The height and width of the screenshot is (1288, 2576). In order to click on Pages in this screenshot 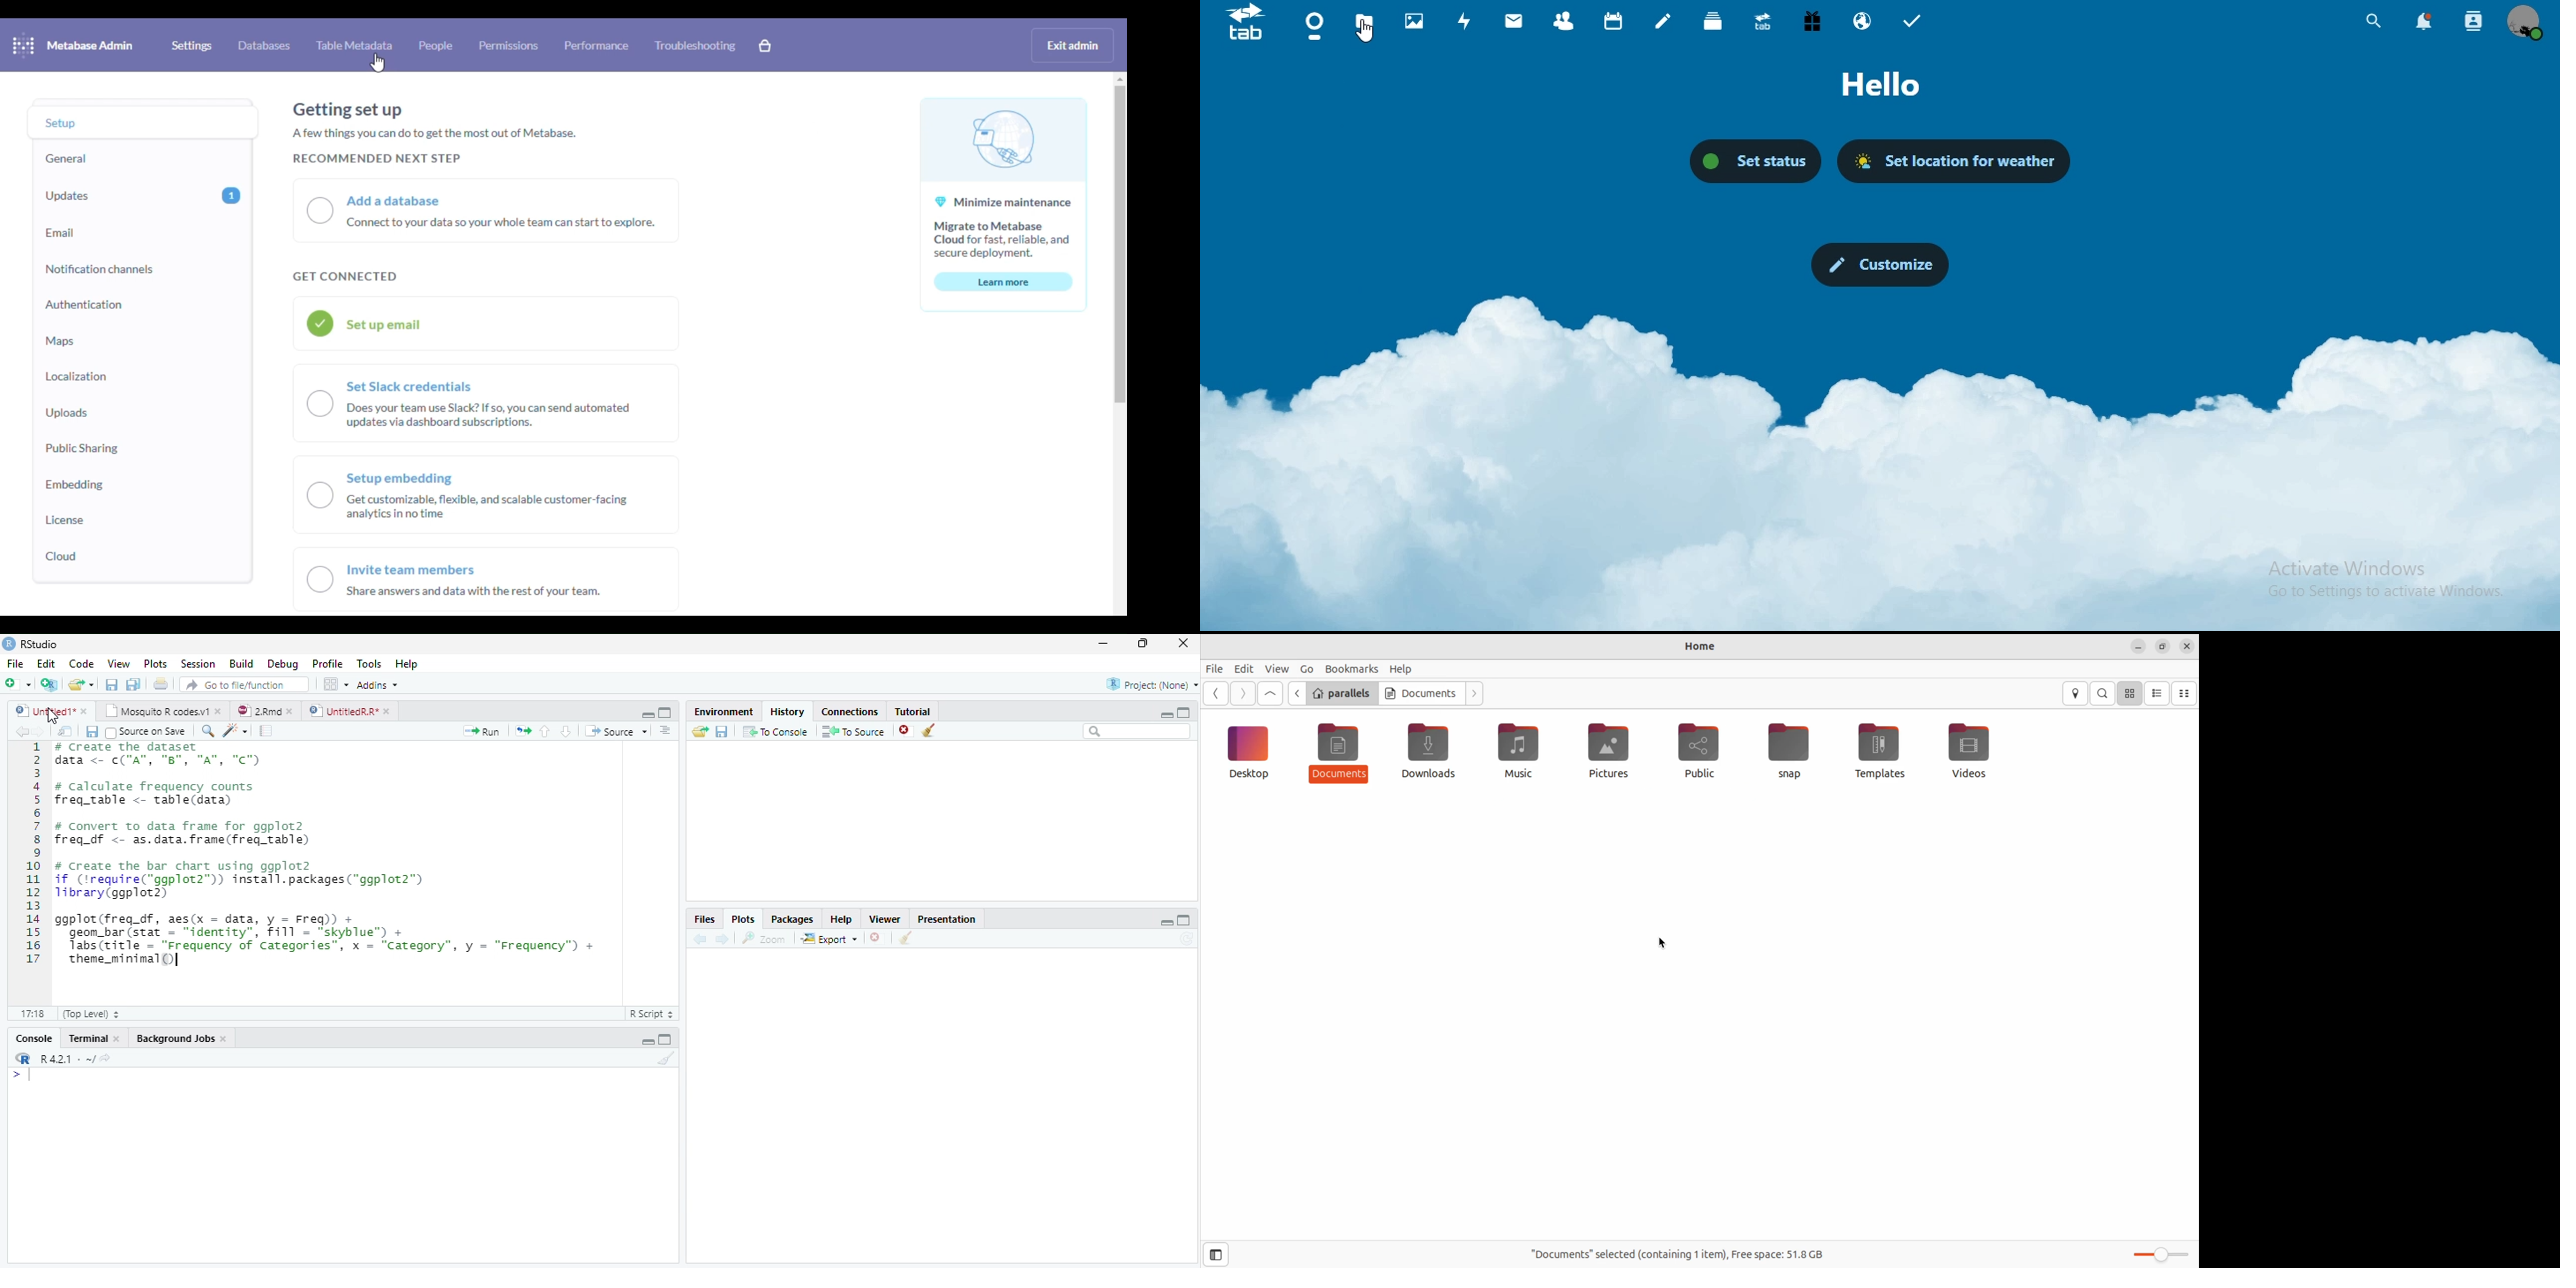, I will do `click(266, 731)`.